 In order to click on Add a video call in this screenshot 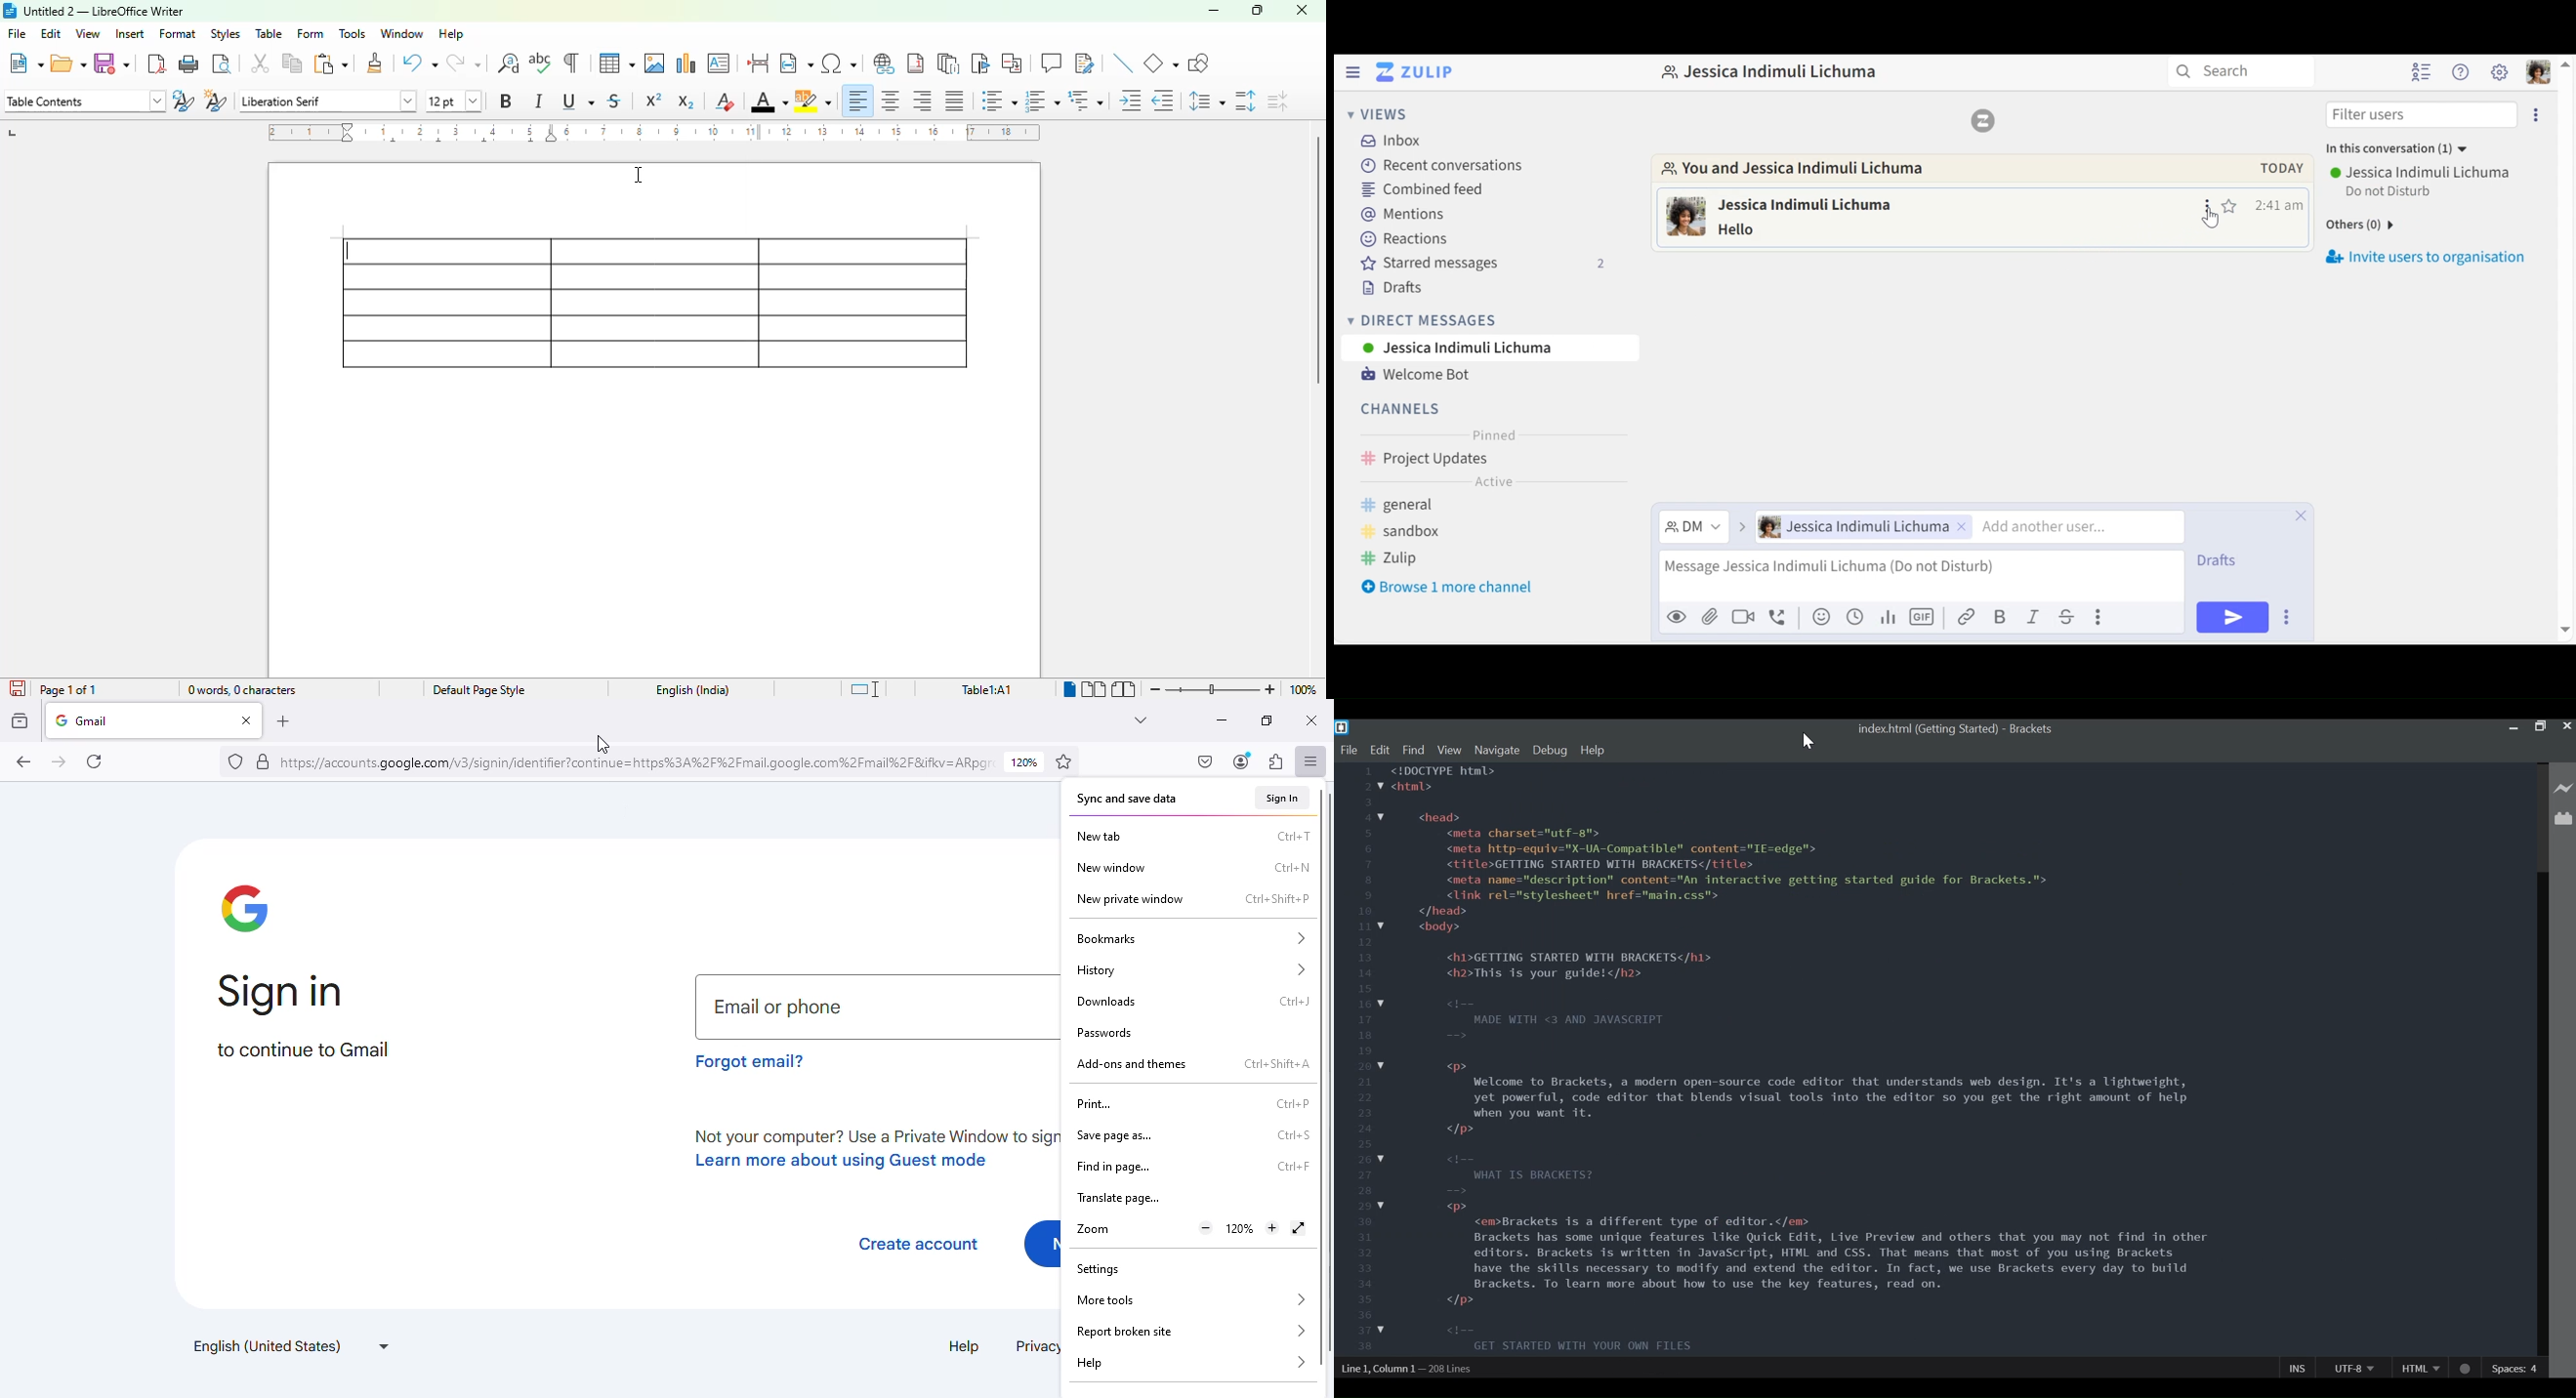, I will do `click(1743, 619)`.